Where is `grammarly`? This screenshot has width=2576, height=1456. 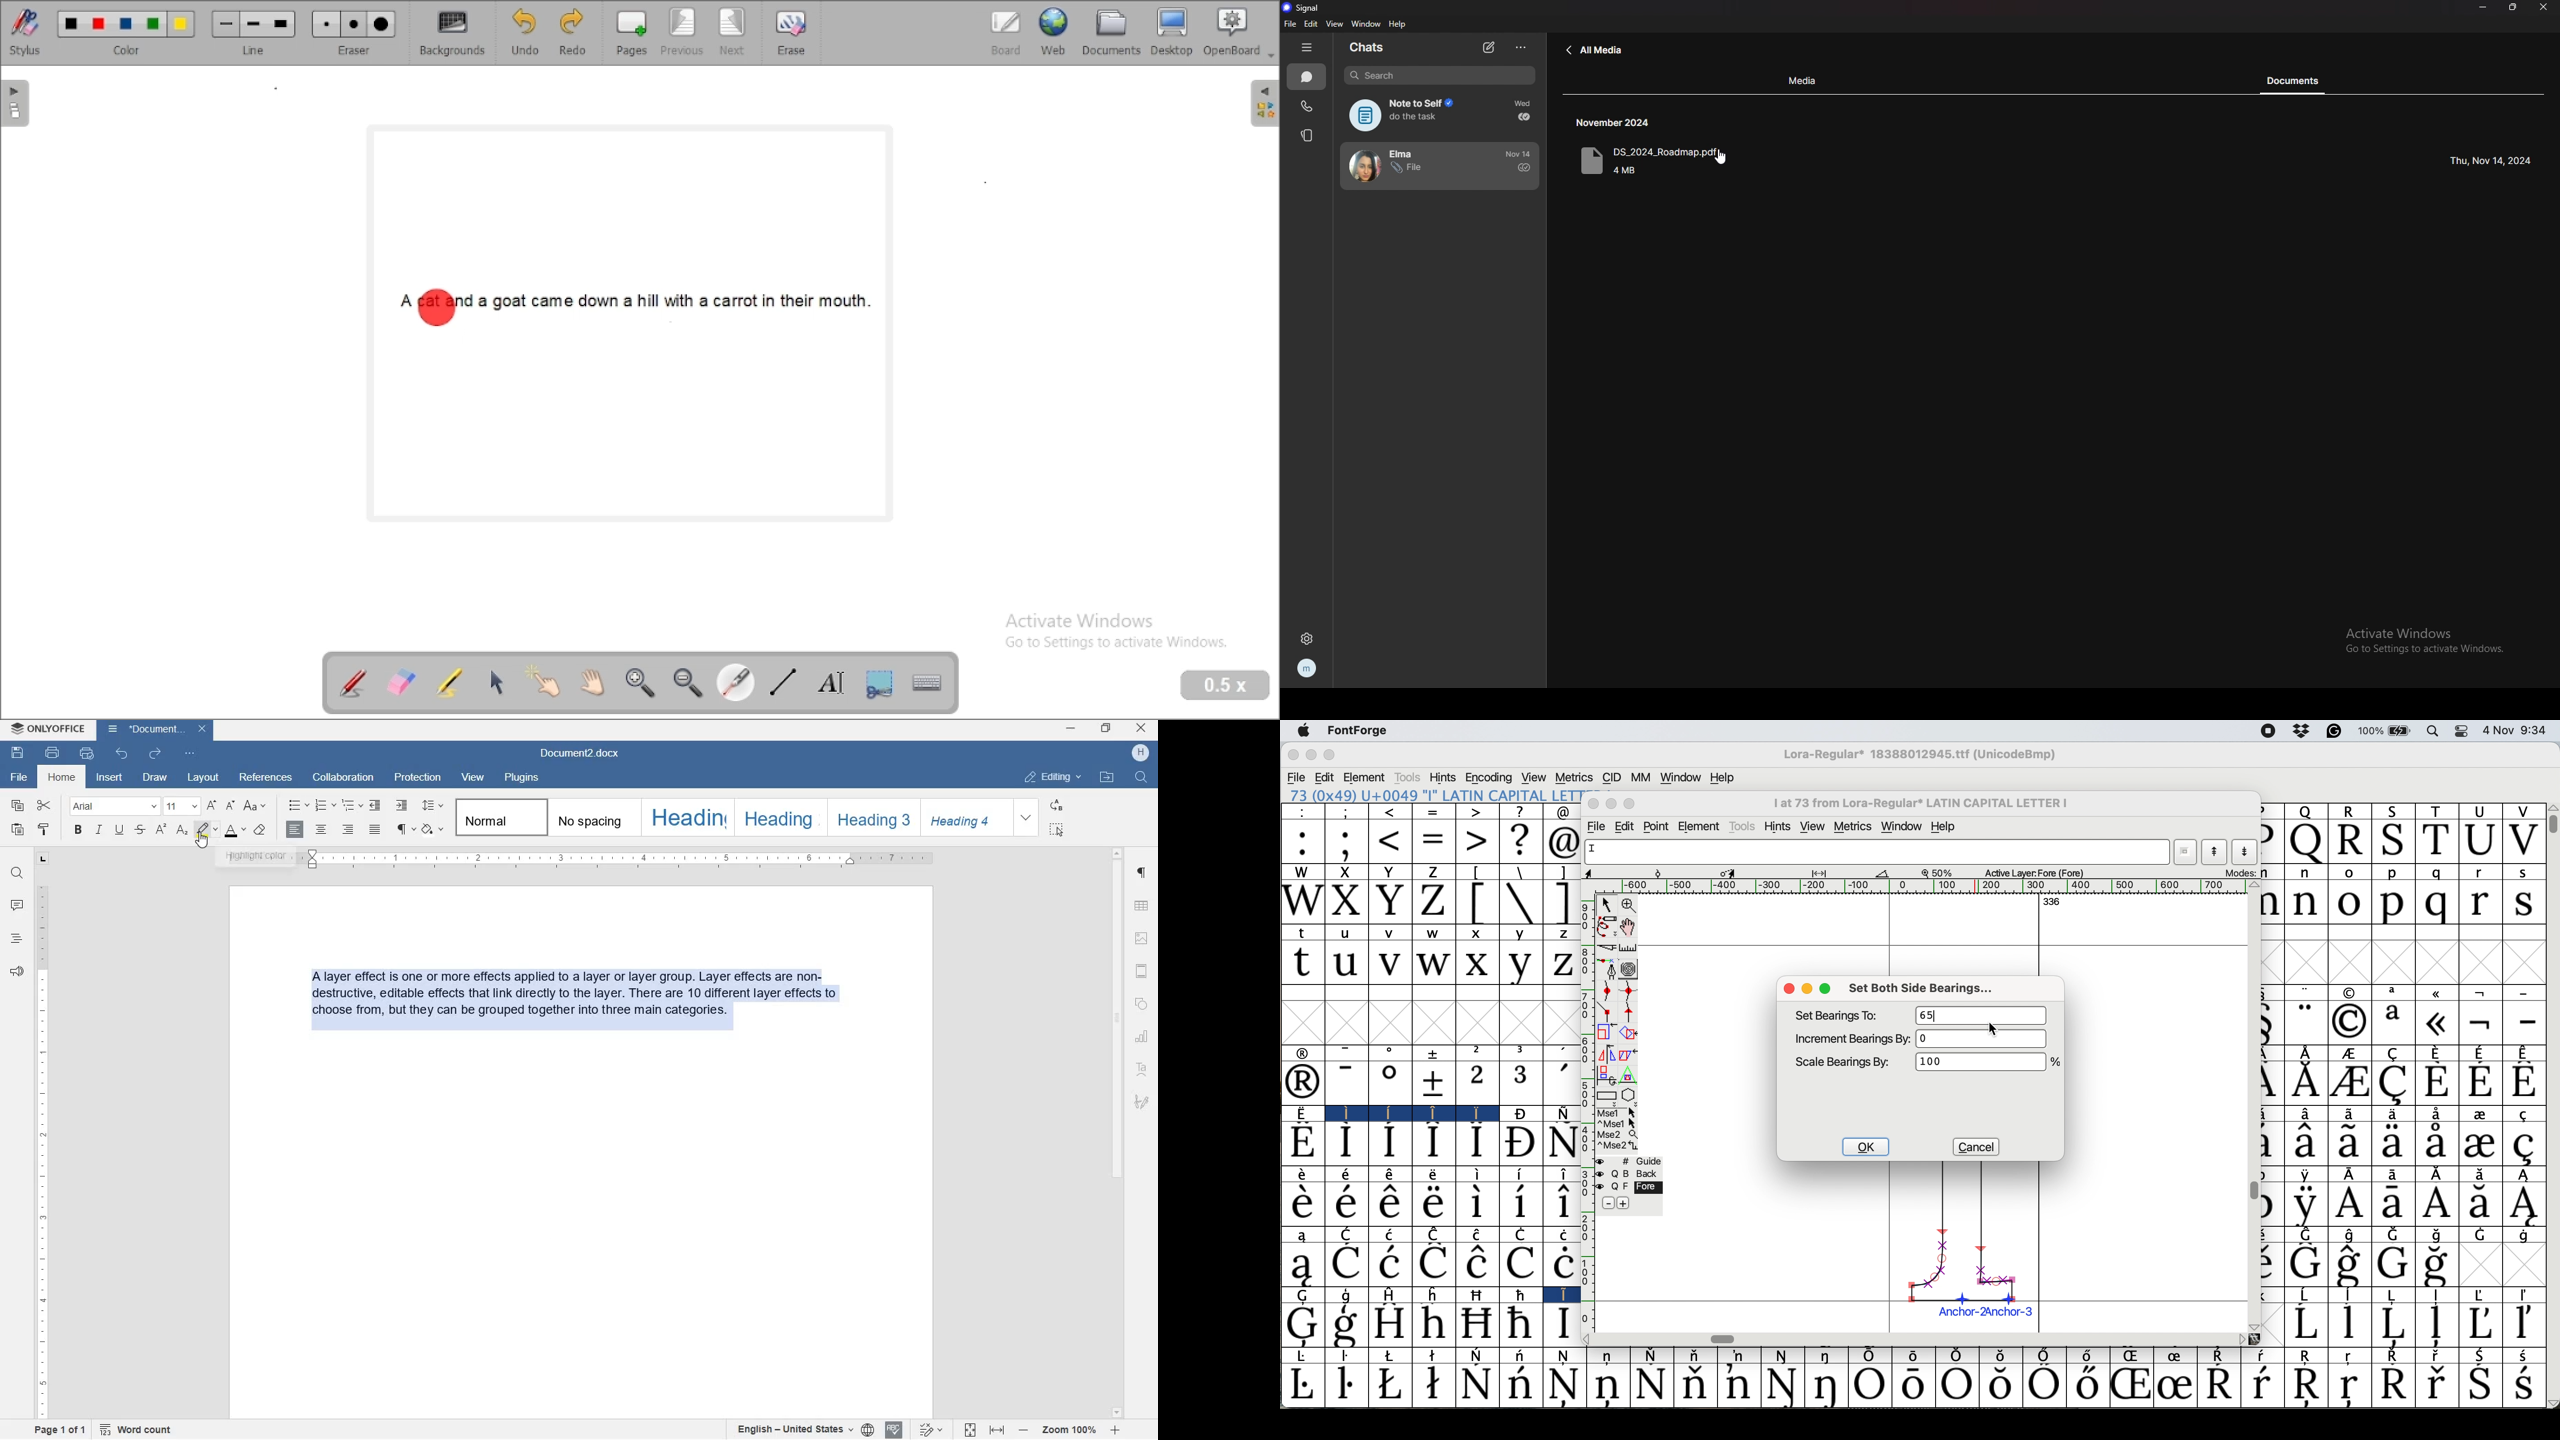 grammarly is located at coordinates (2338, 732).